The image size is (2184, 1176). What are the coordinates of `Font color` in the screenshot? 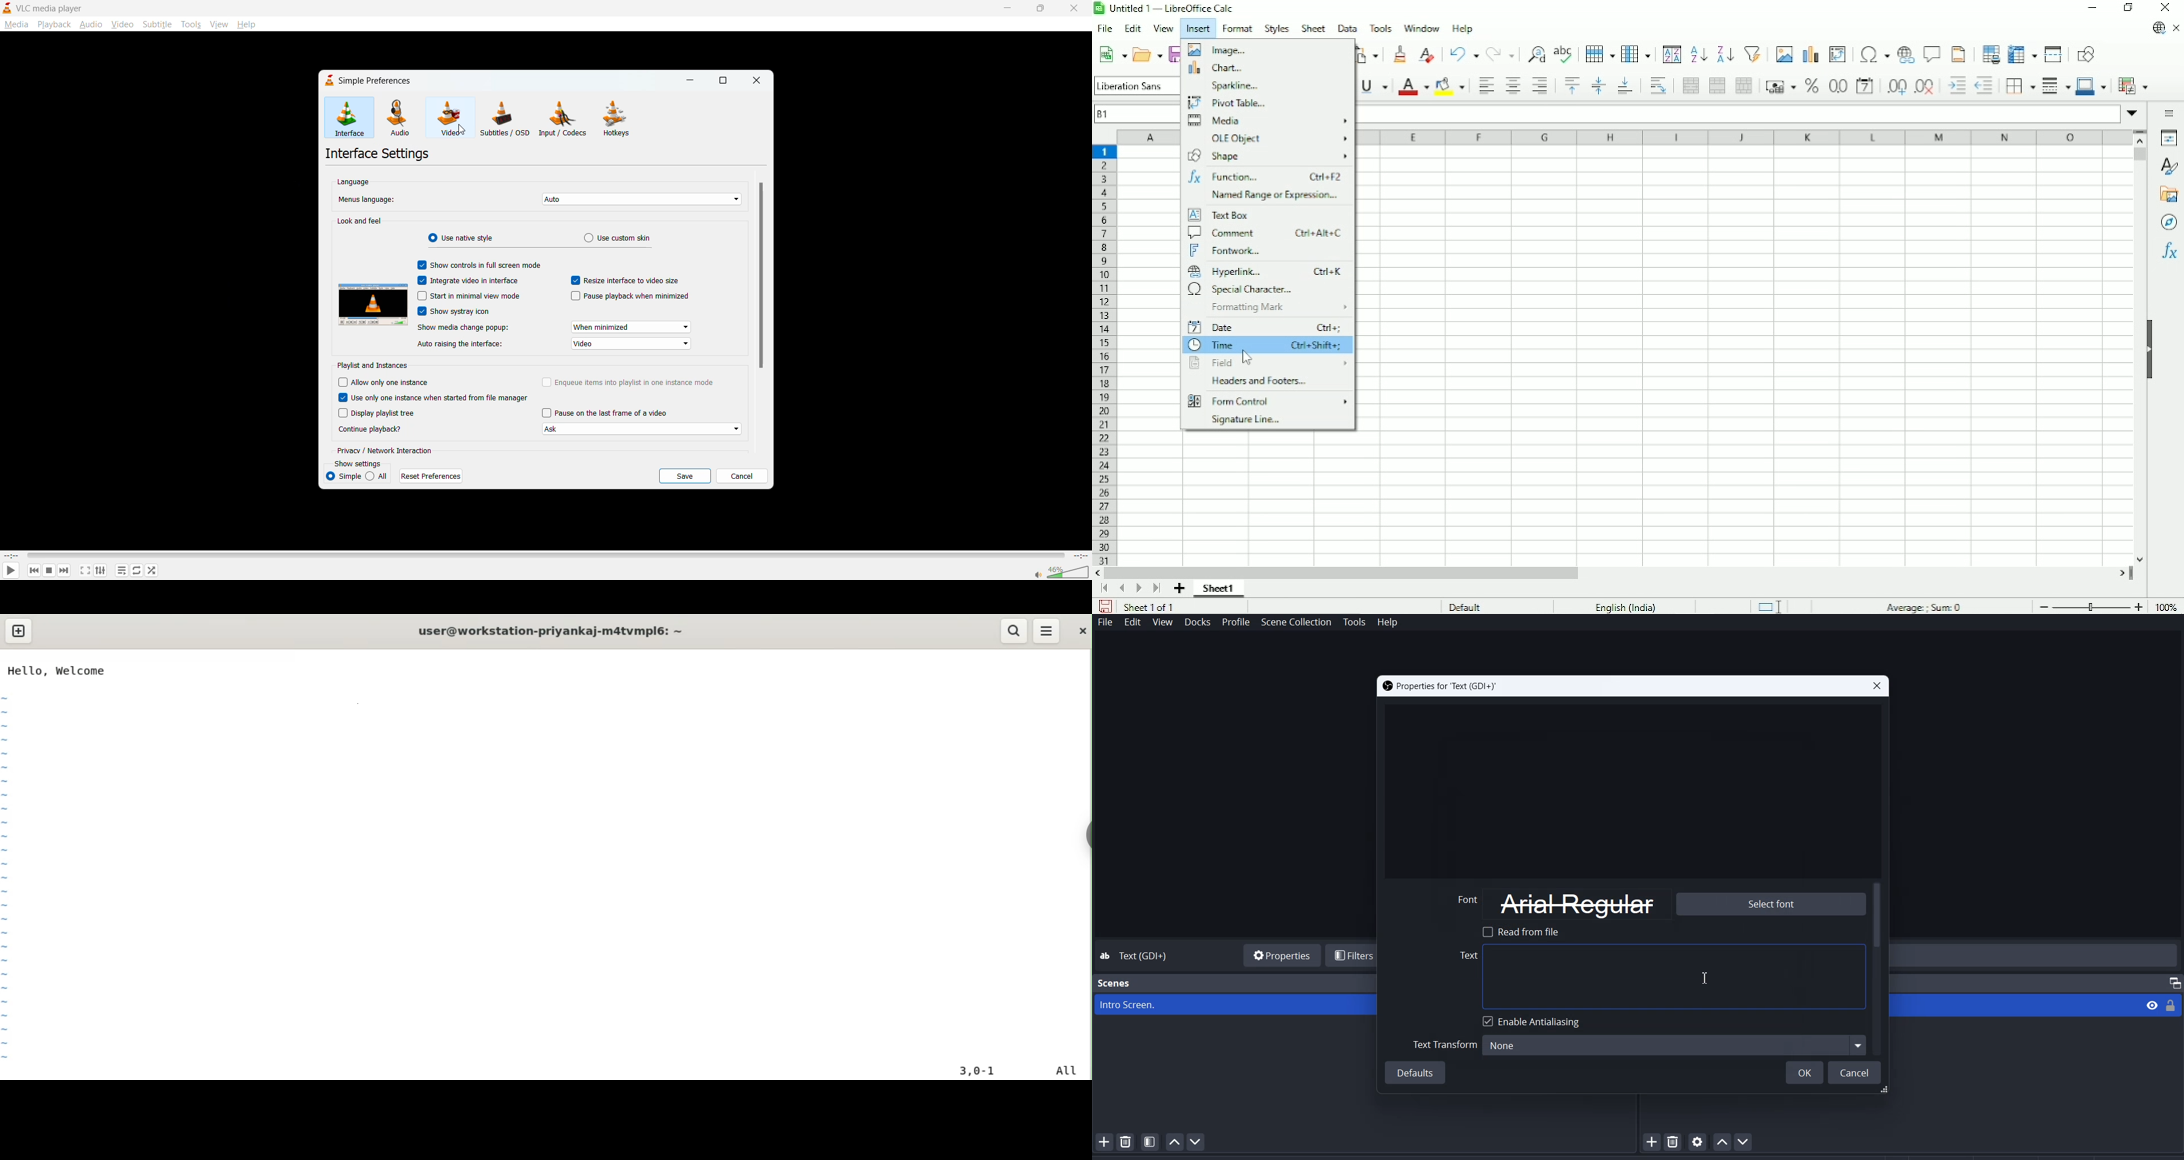 It's located at (1414, 85).